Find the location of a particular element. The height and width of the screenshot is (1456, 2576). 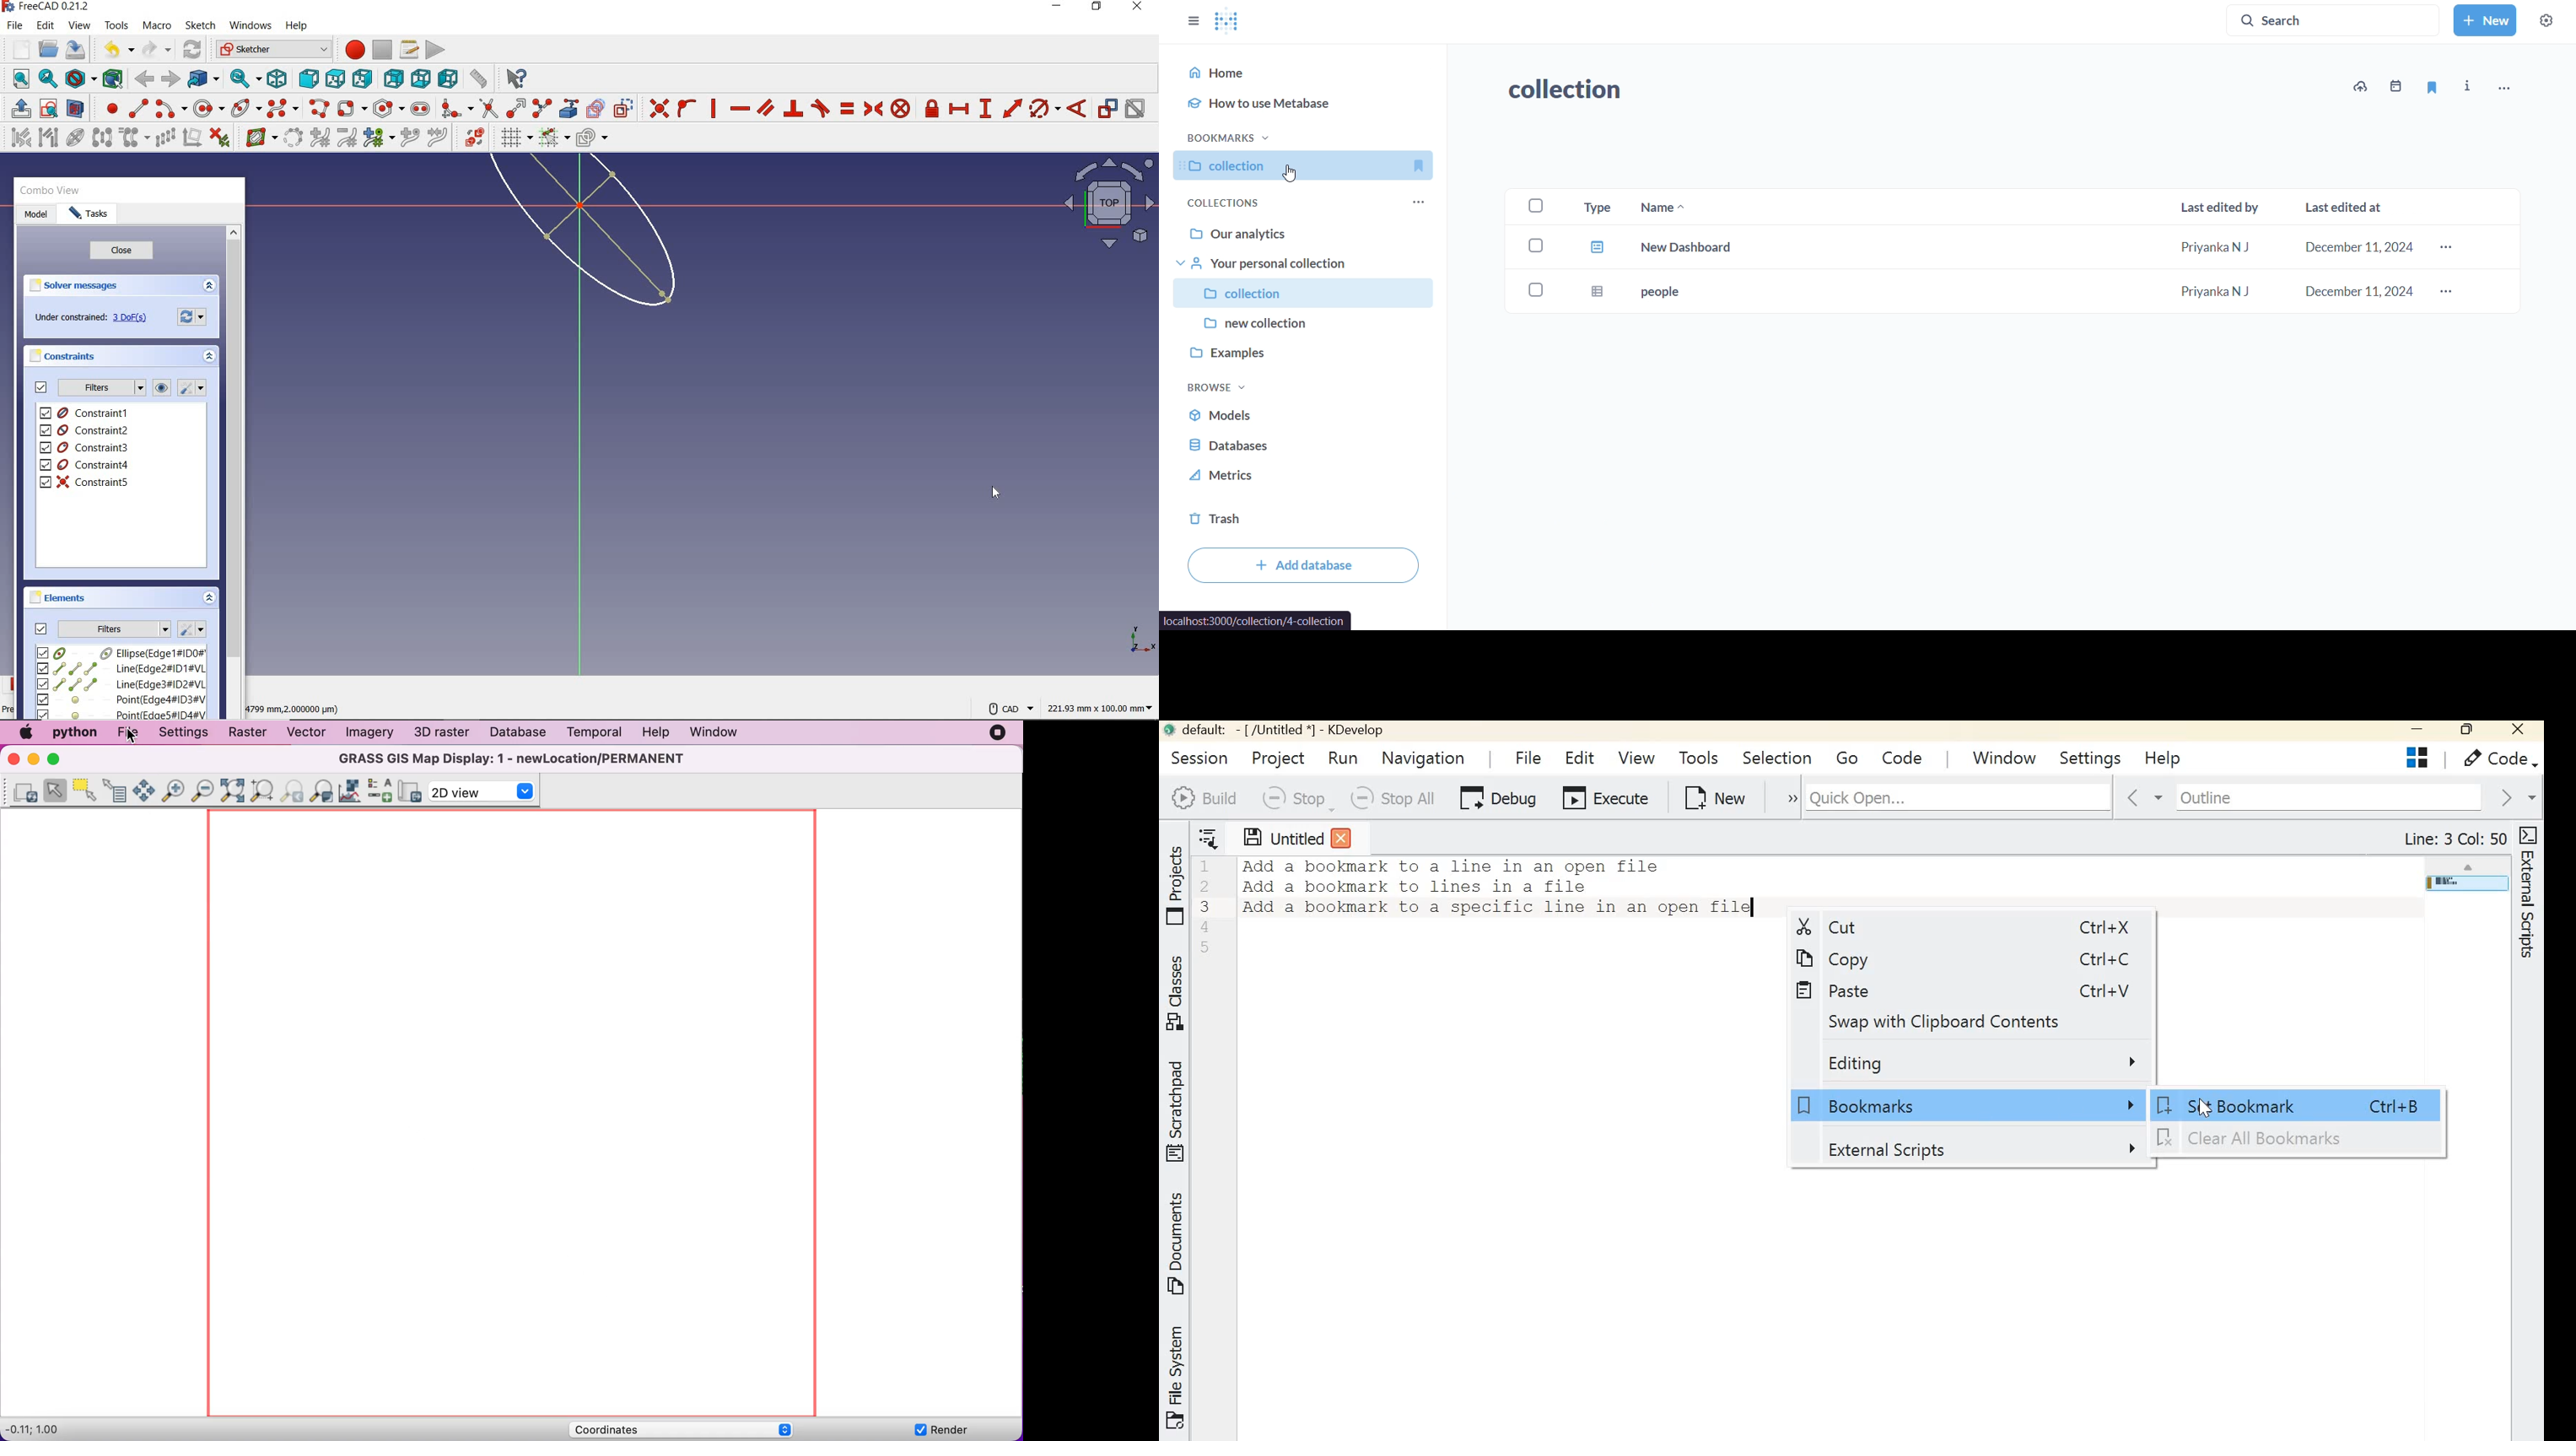

sketch panned up is located at coordinates (559, 241).